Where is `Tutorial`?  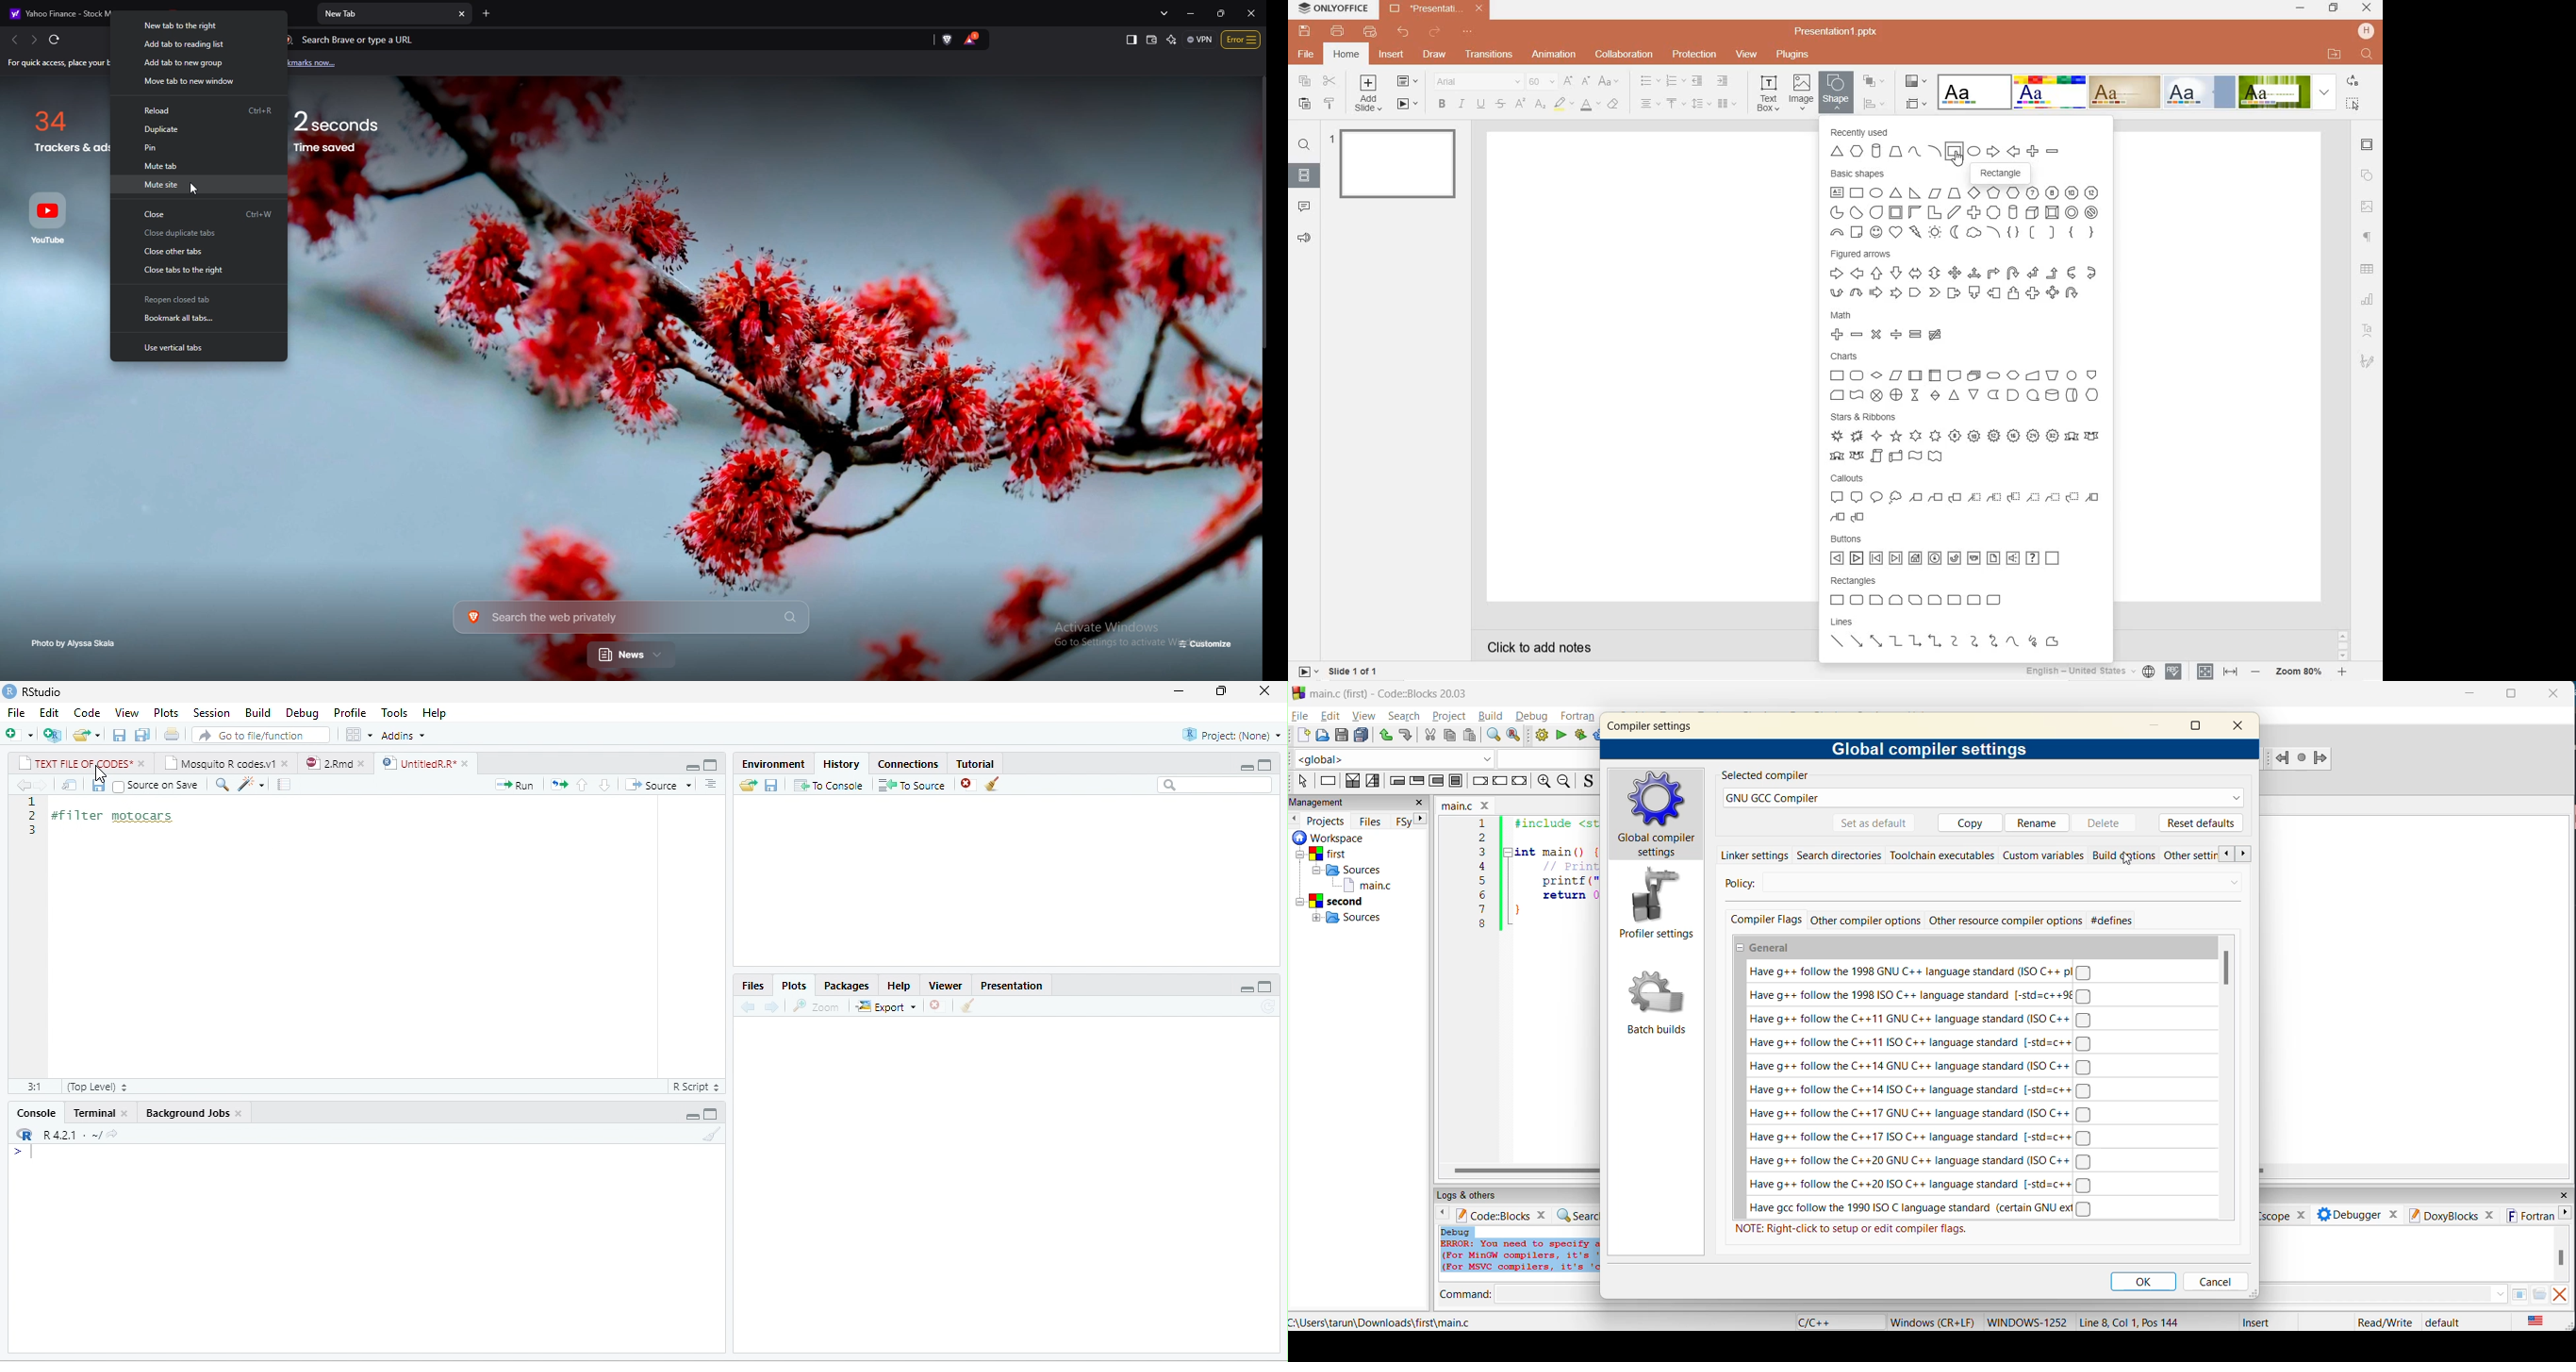 Tutorial is located at coordinates (974, 763).